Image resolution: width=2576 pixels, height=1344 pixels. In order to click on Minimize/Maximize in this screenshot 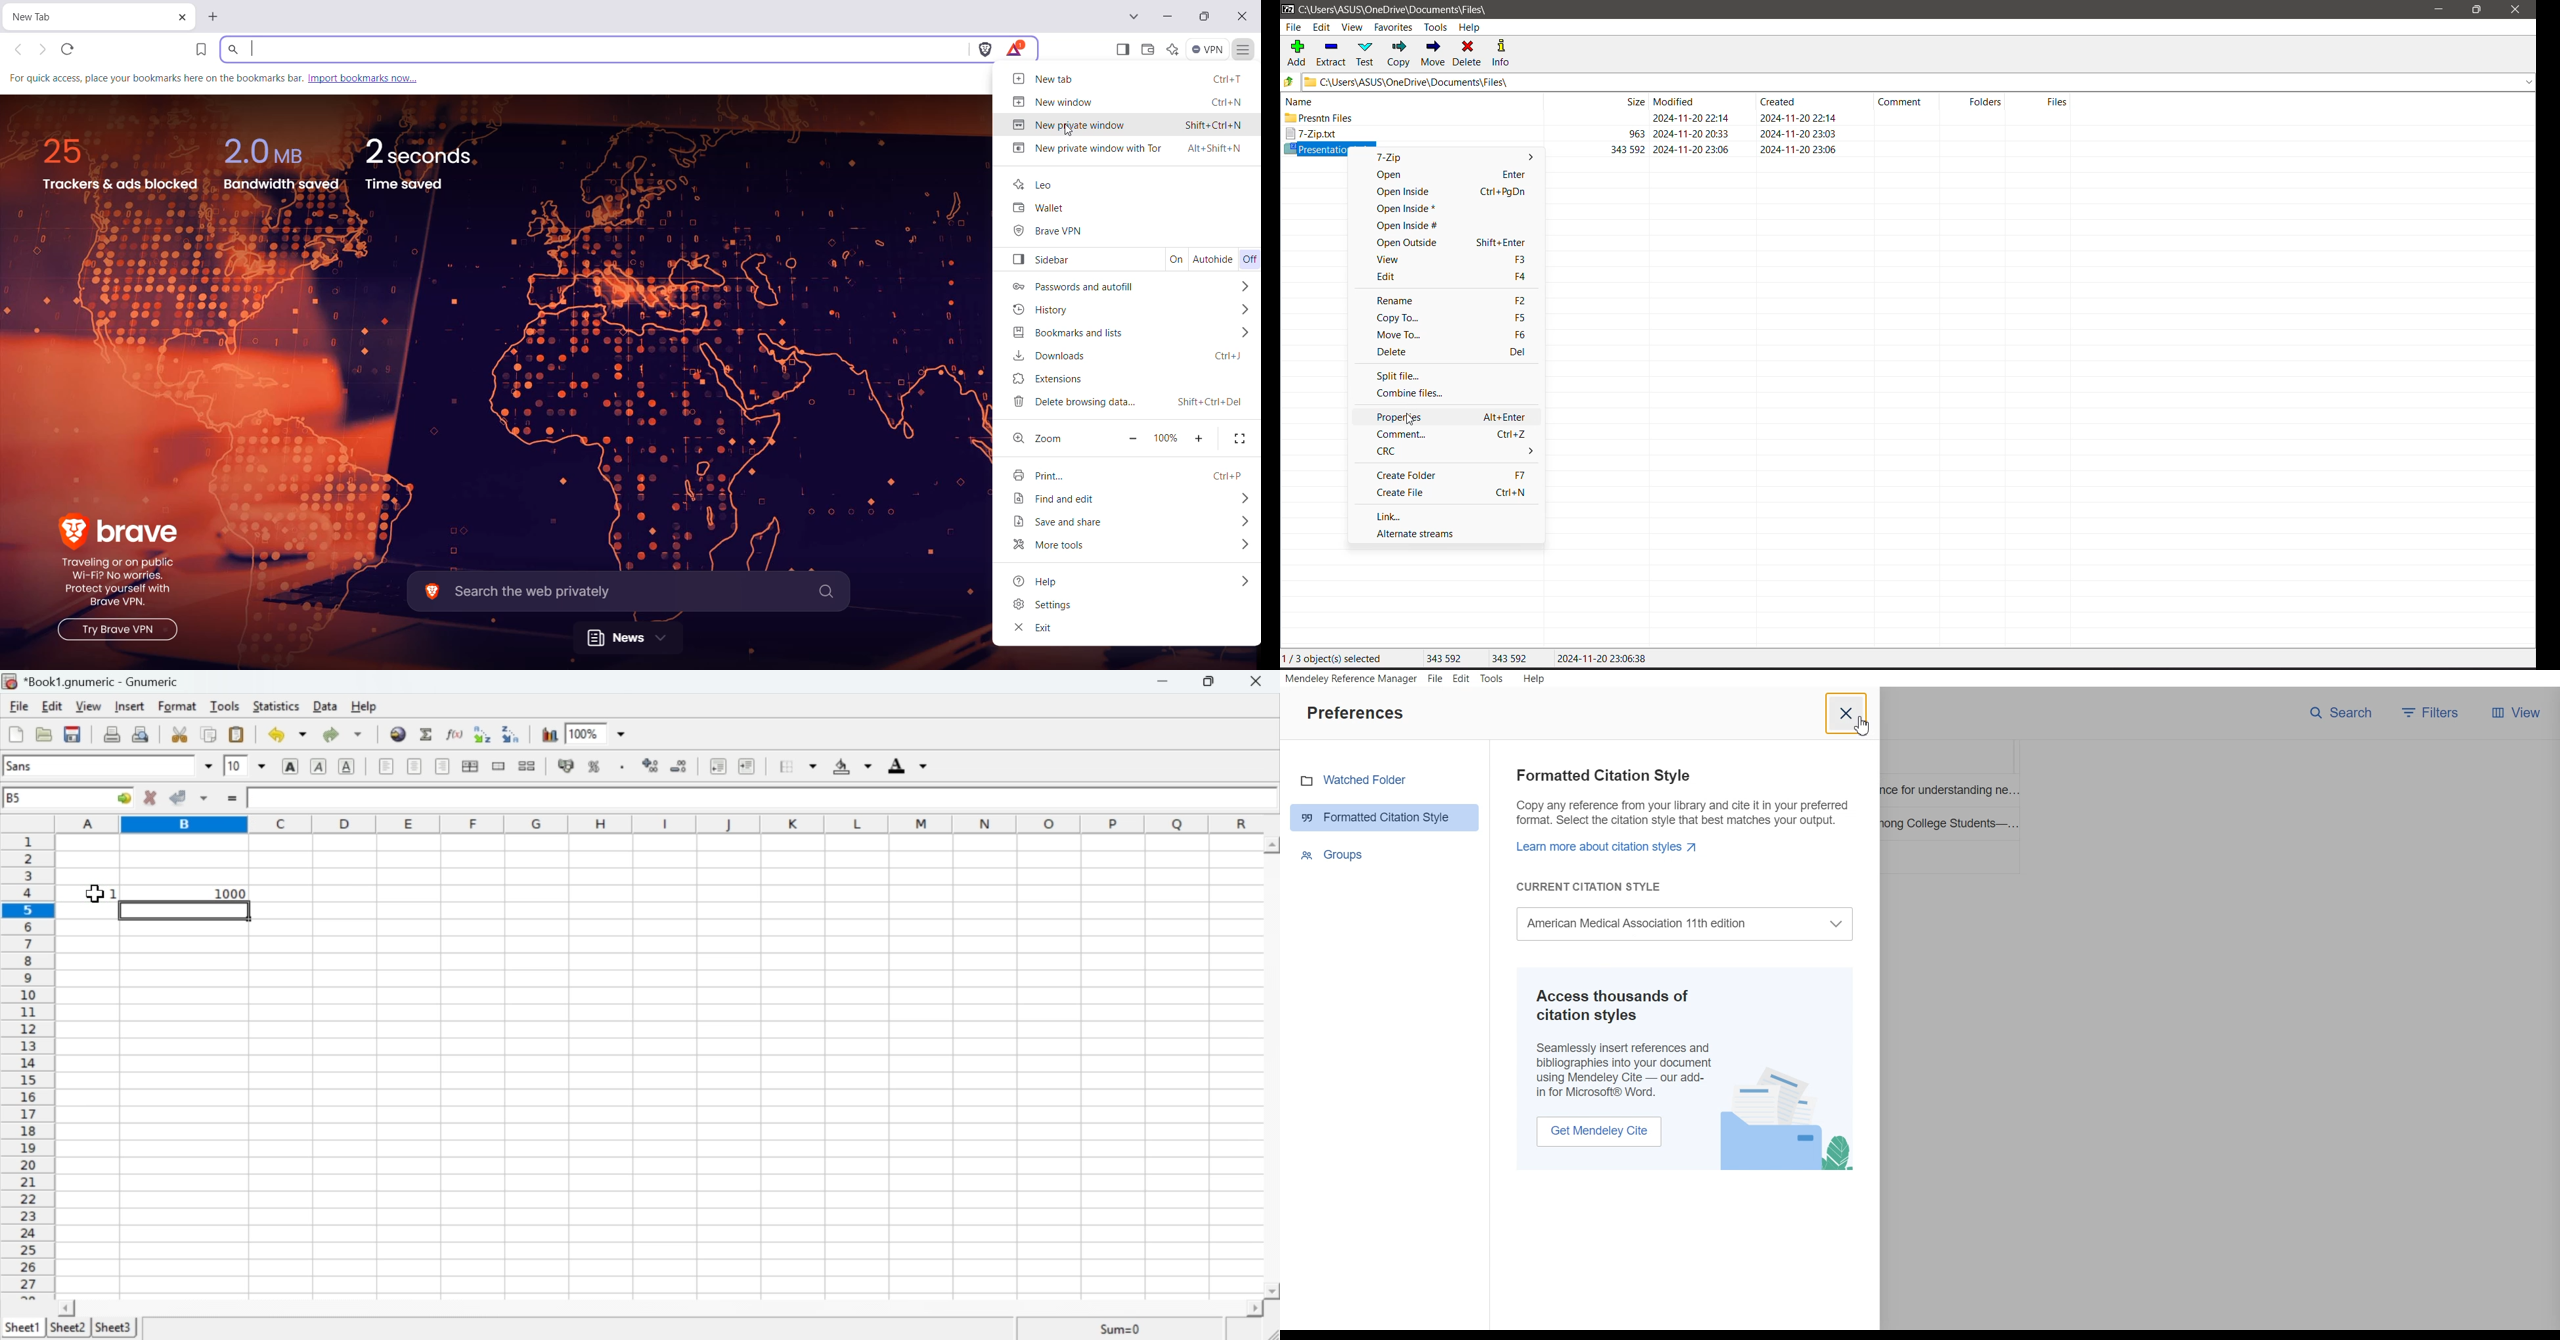, I will do `click(1210, 682)`.